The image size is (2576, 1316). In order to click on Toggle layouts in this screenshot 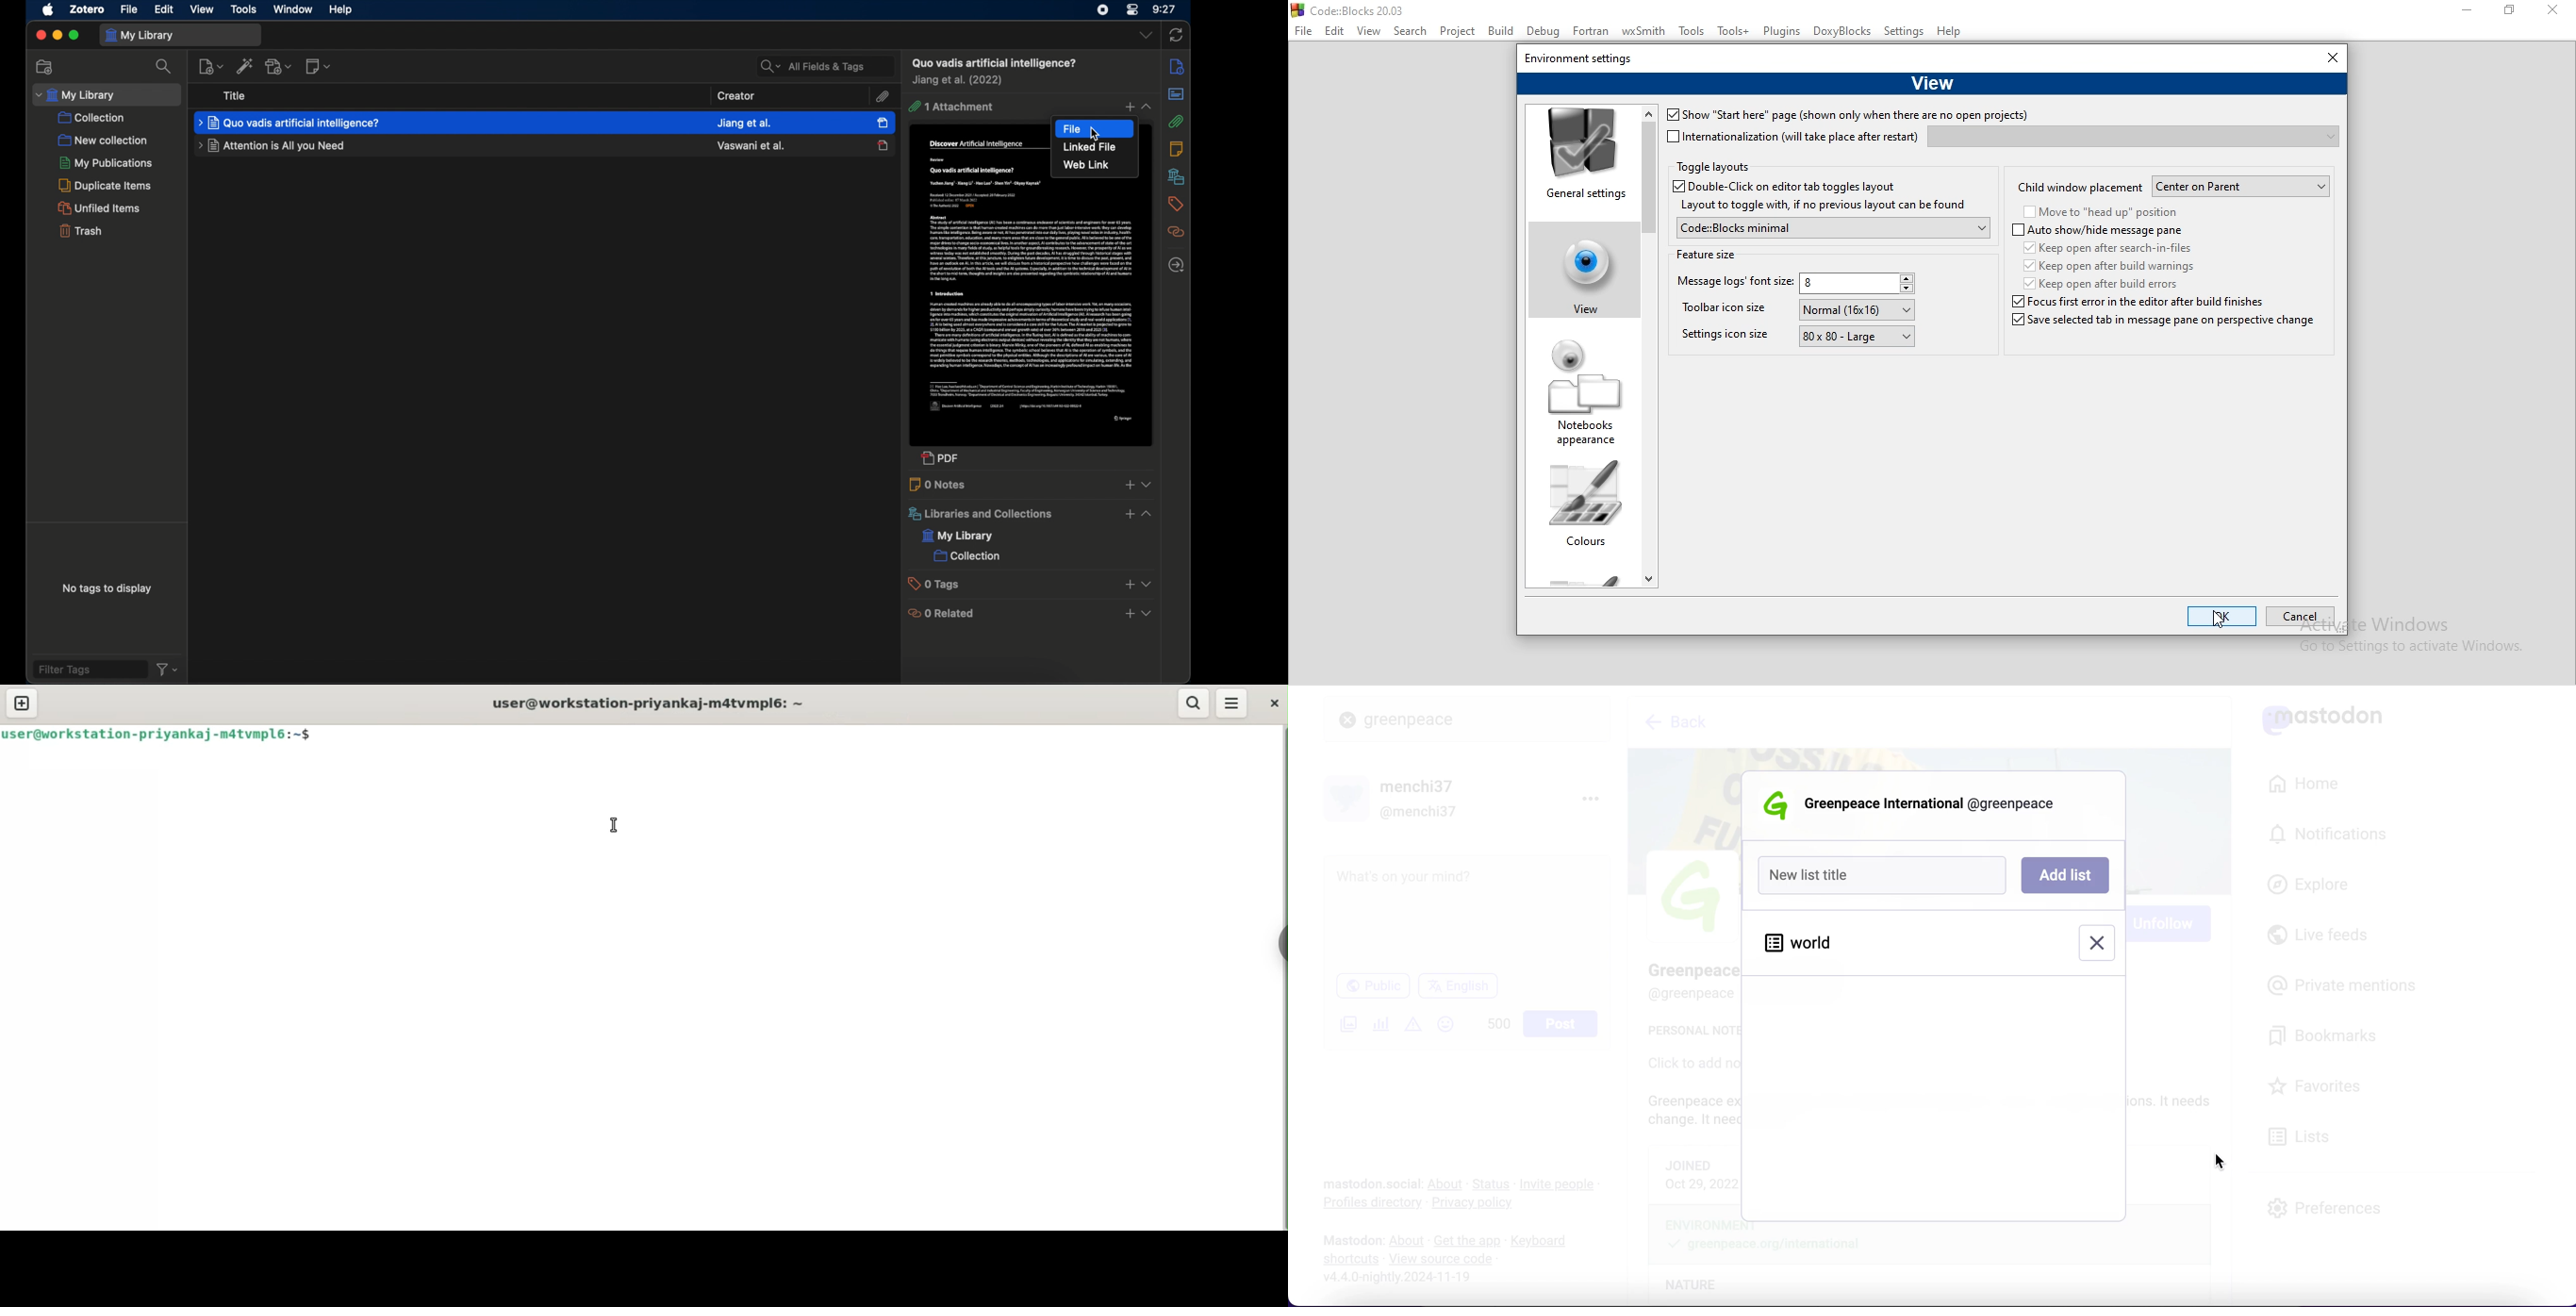, I will do `click(1713, 168)`.